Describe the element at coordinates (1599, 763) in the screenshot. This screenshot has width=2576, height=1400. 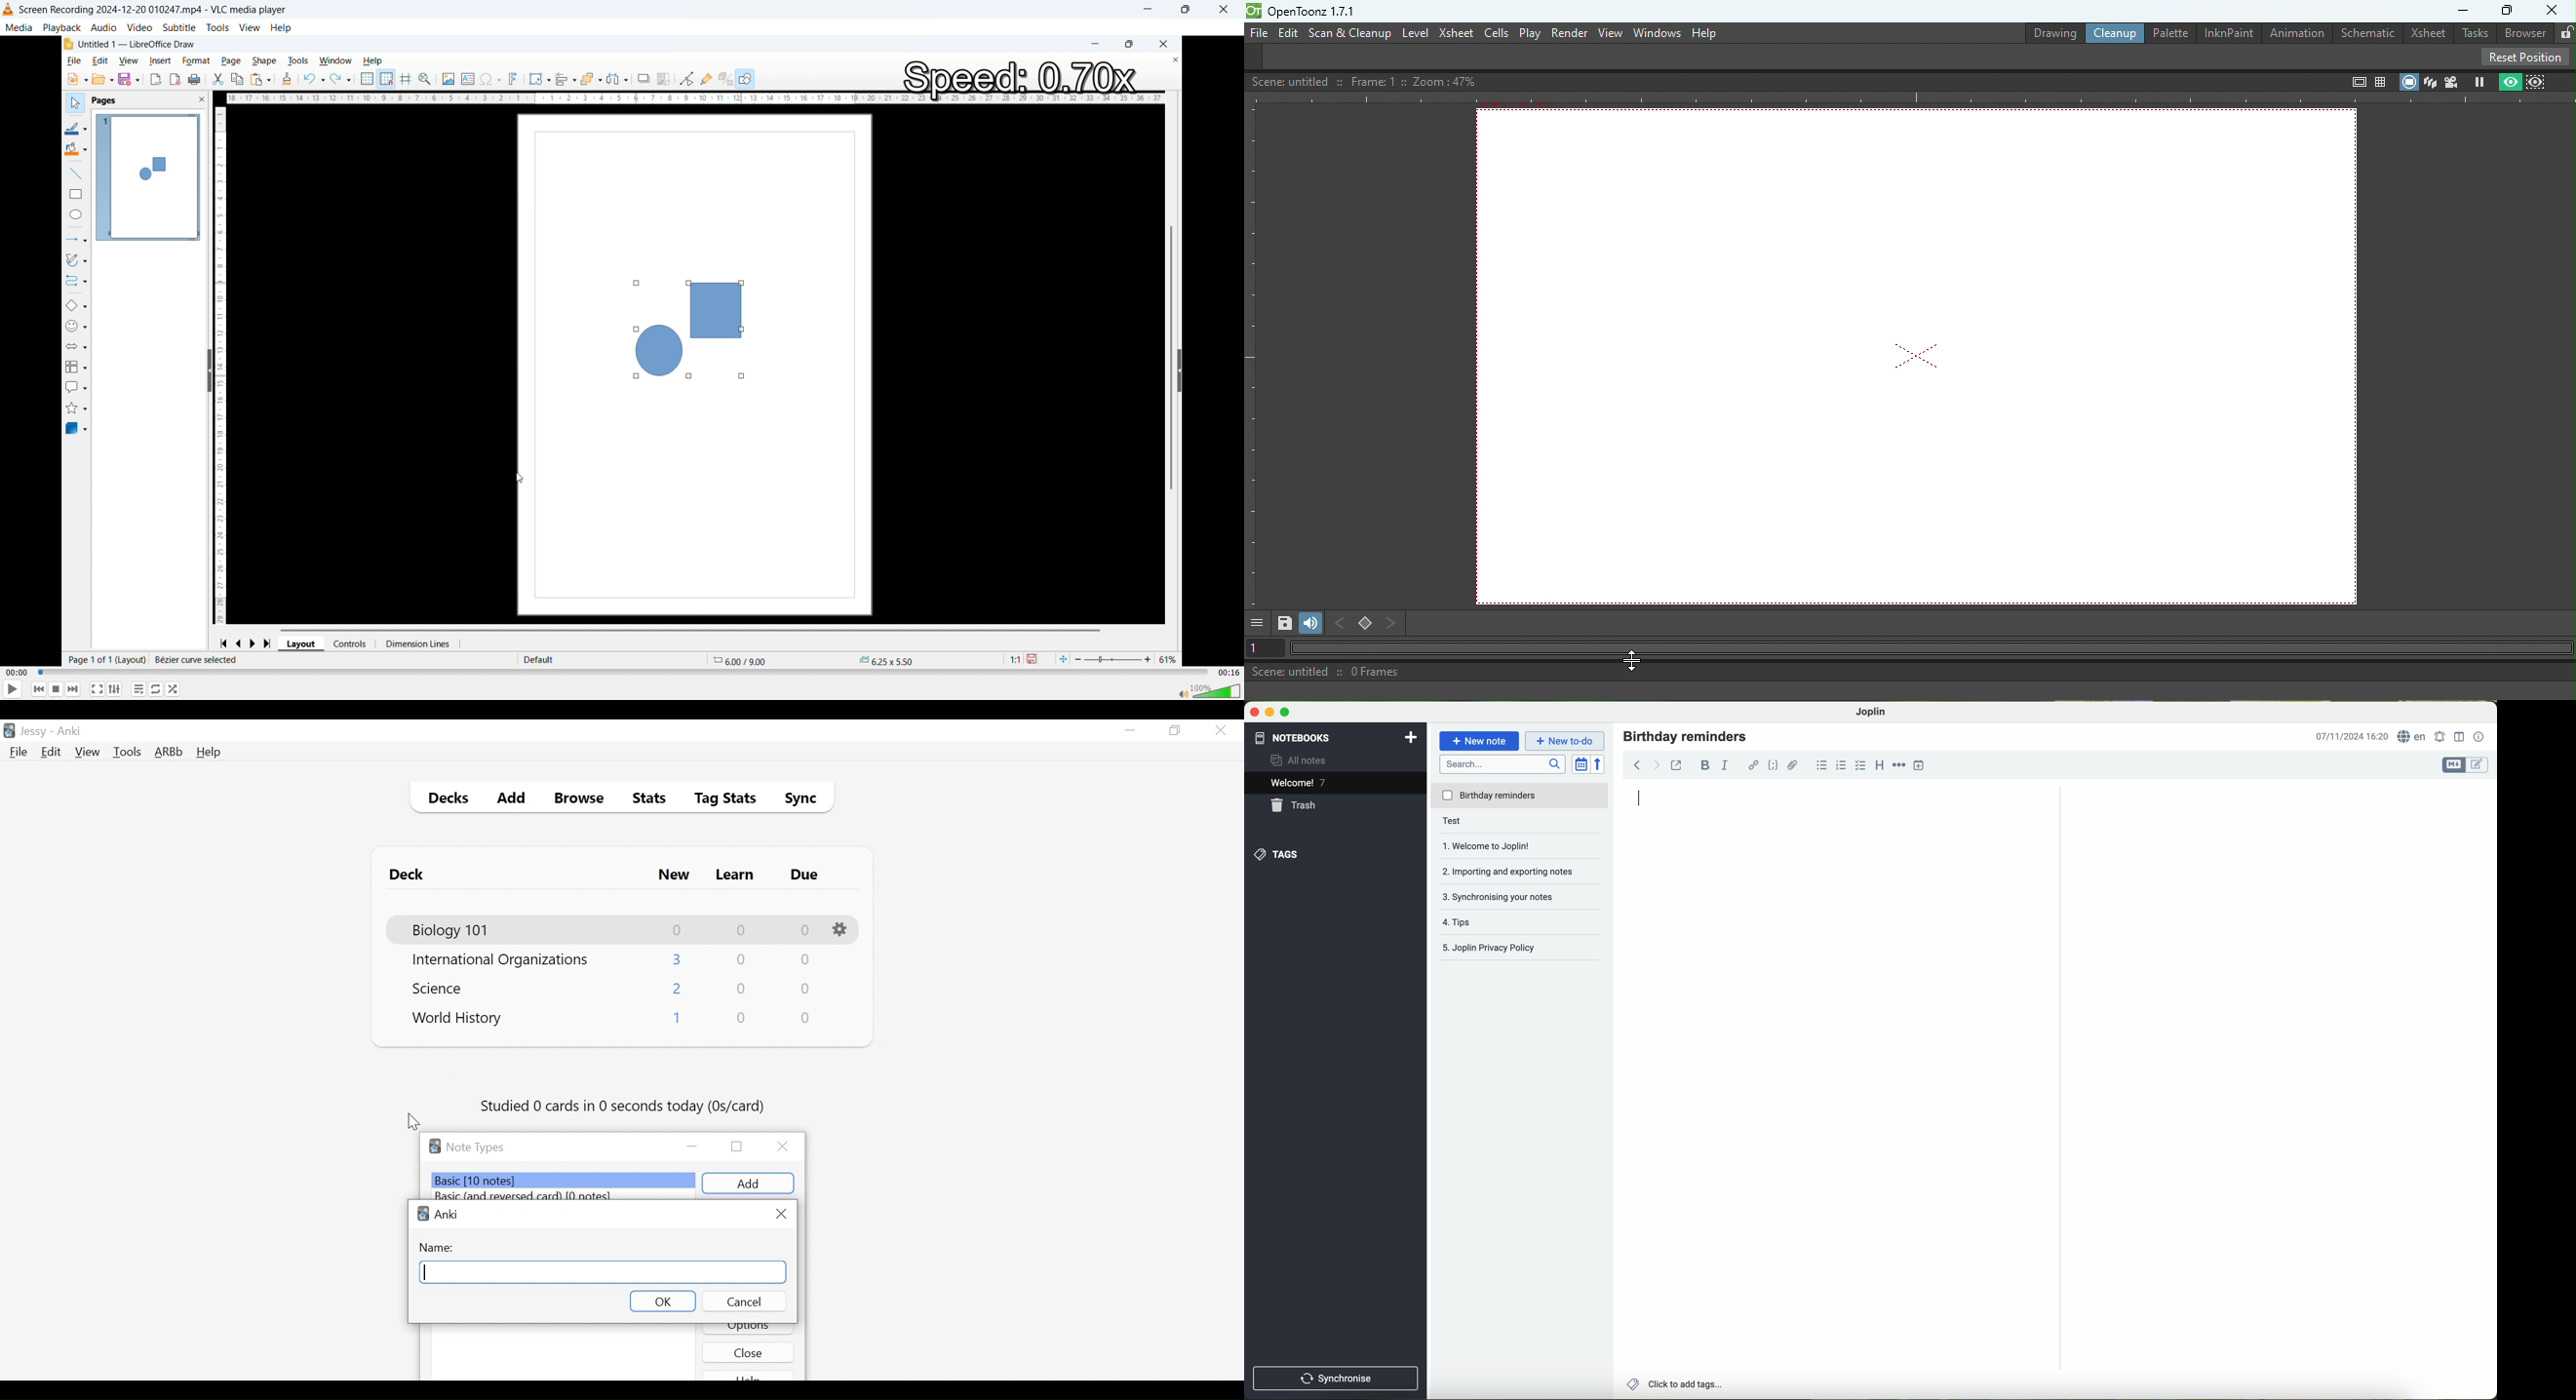
I see `reverse sort order` at that location.